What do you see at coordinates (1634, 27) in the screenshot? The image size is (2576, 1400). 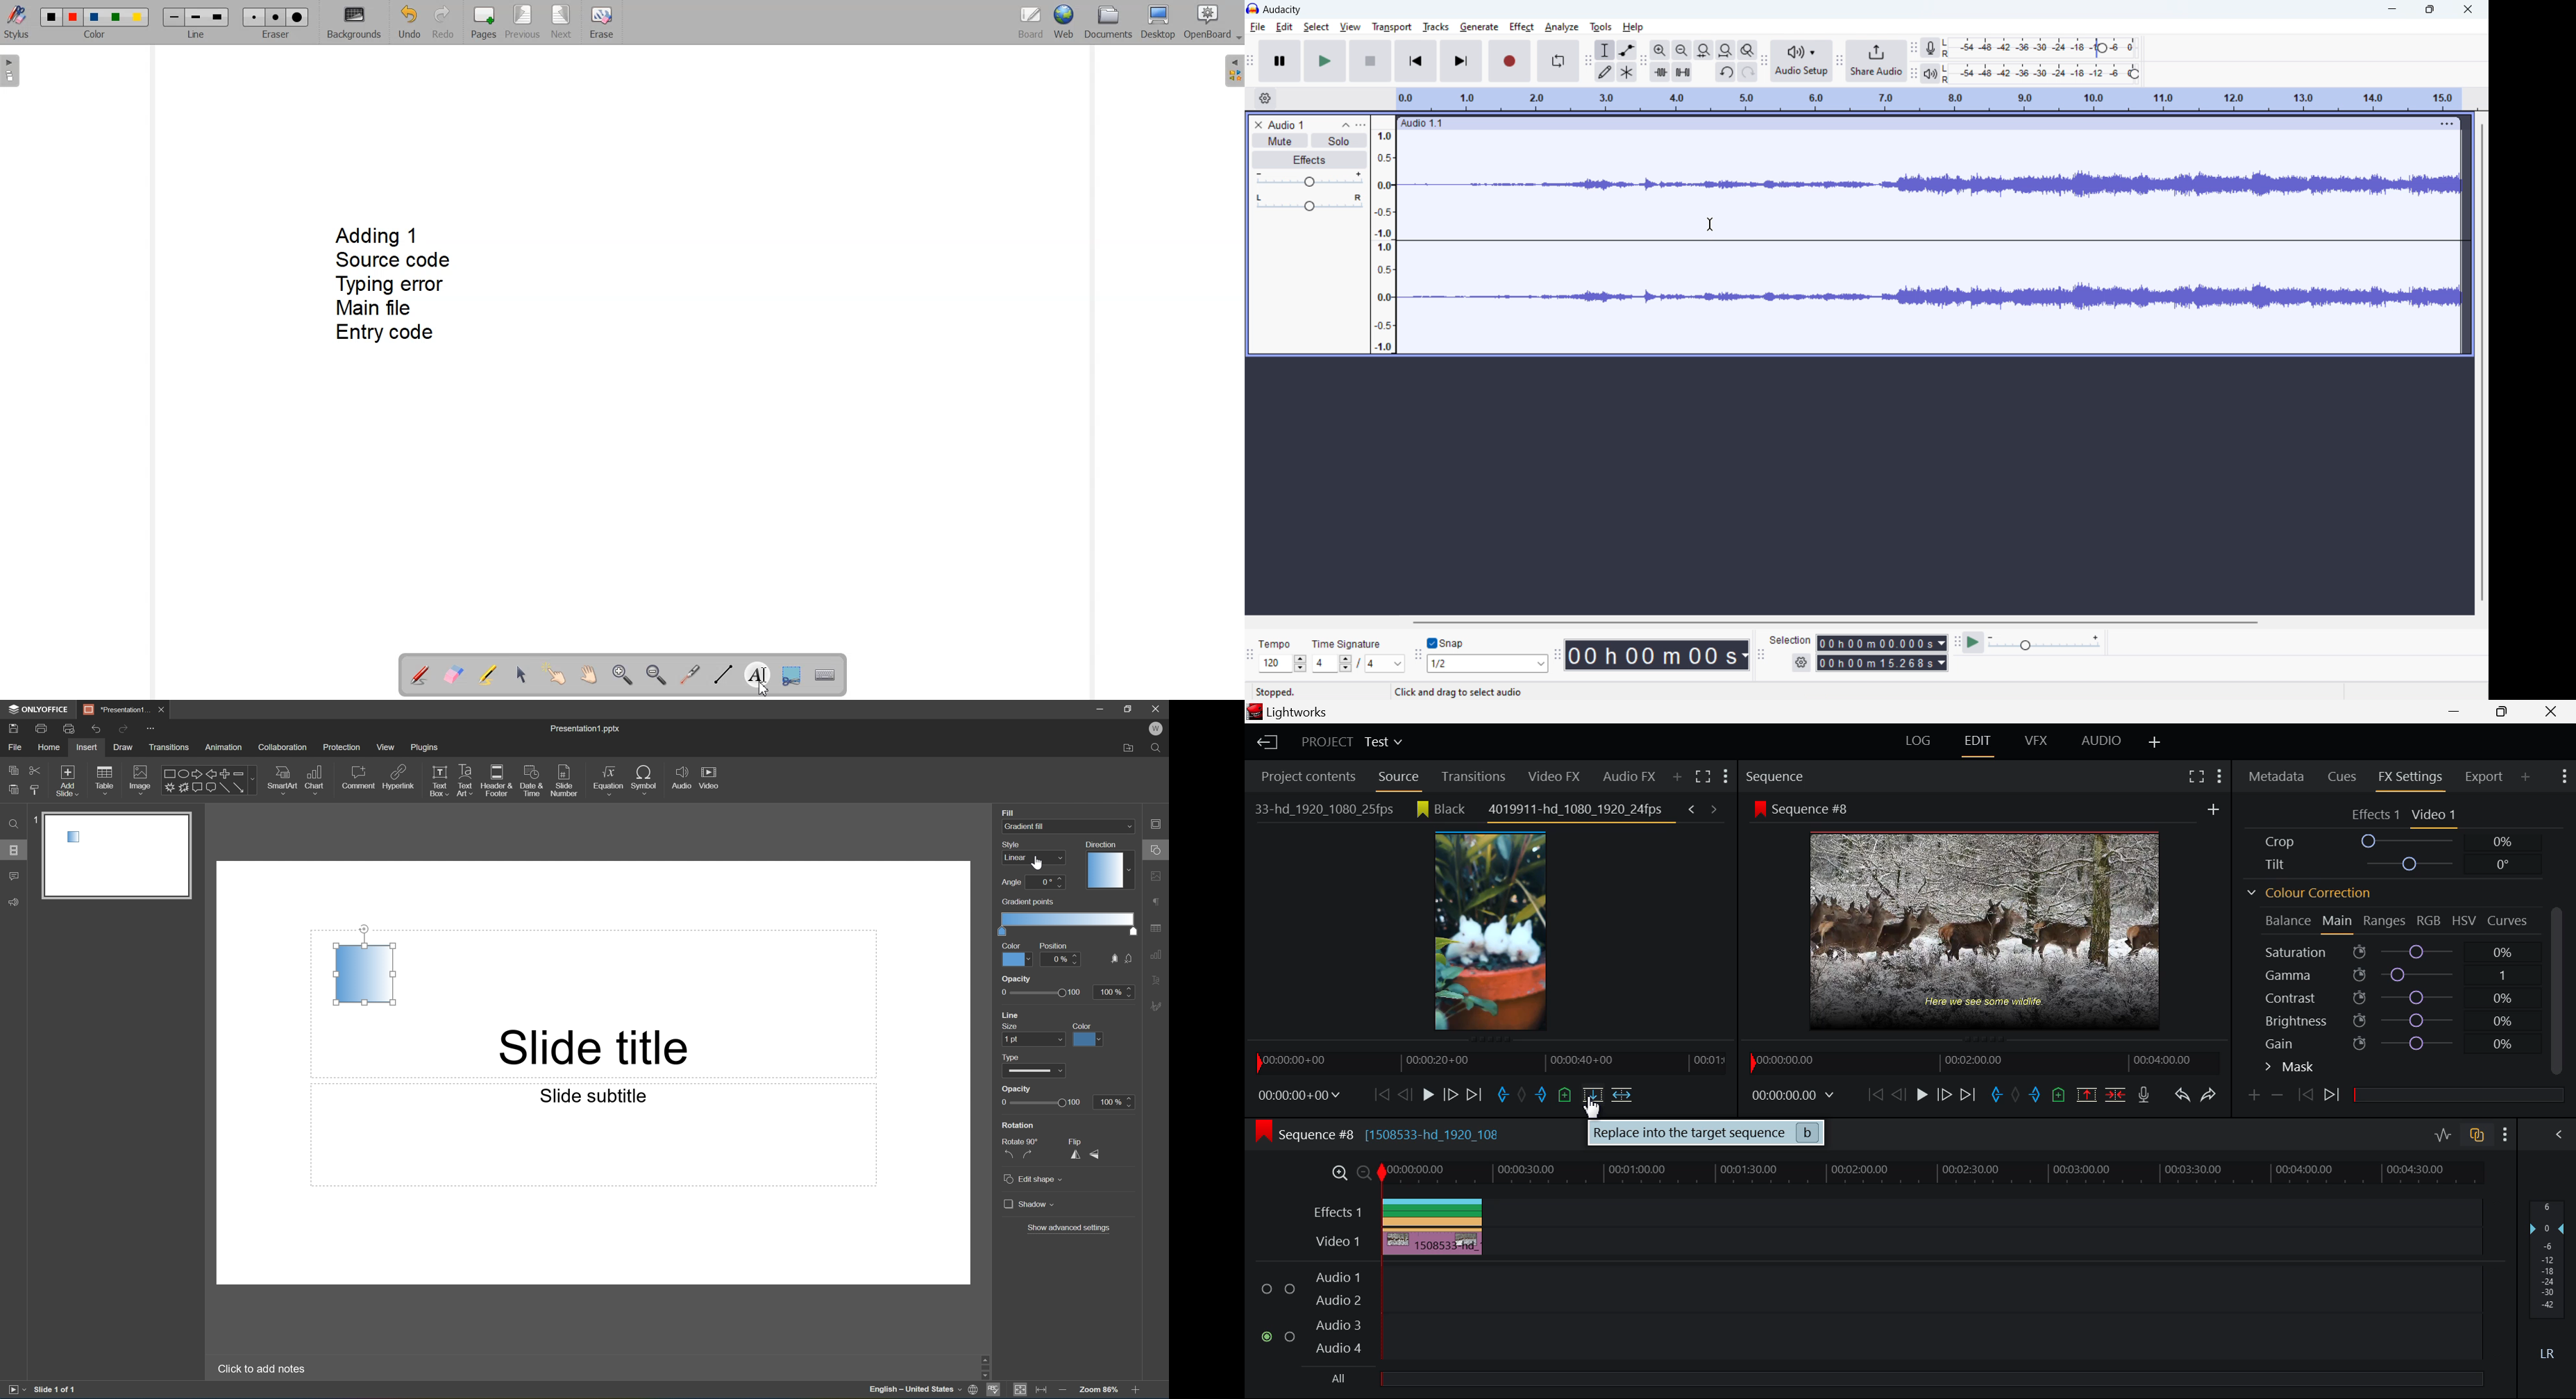 I see `help` at bounding box center [1634, 27].